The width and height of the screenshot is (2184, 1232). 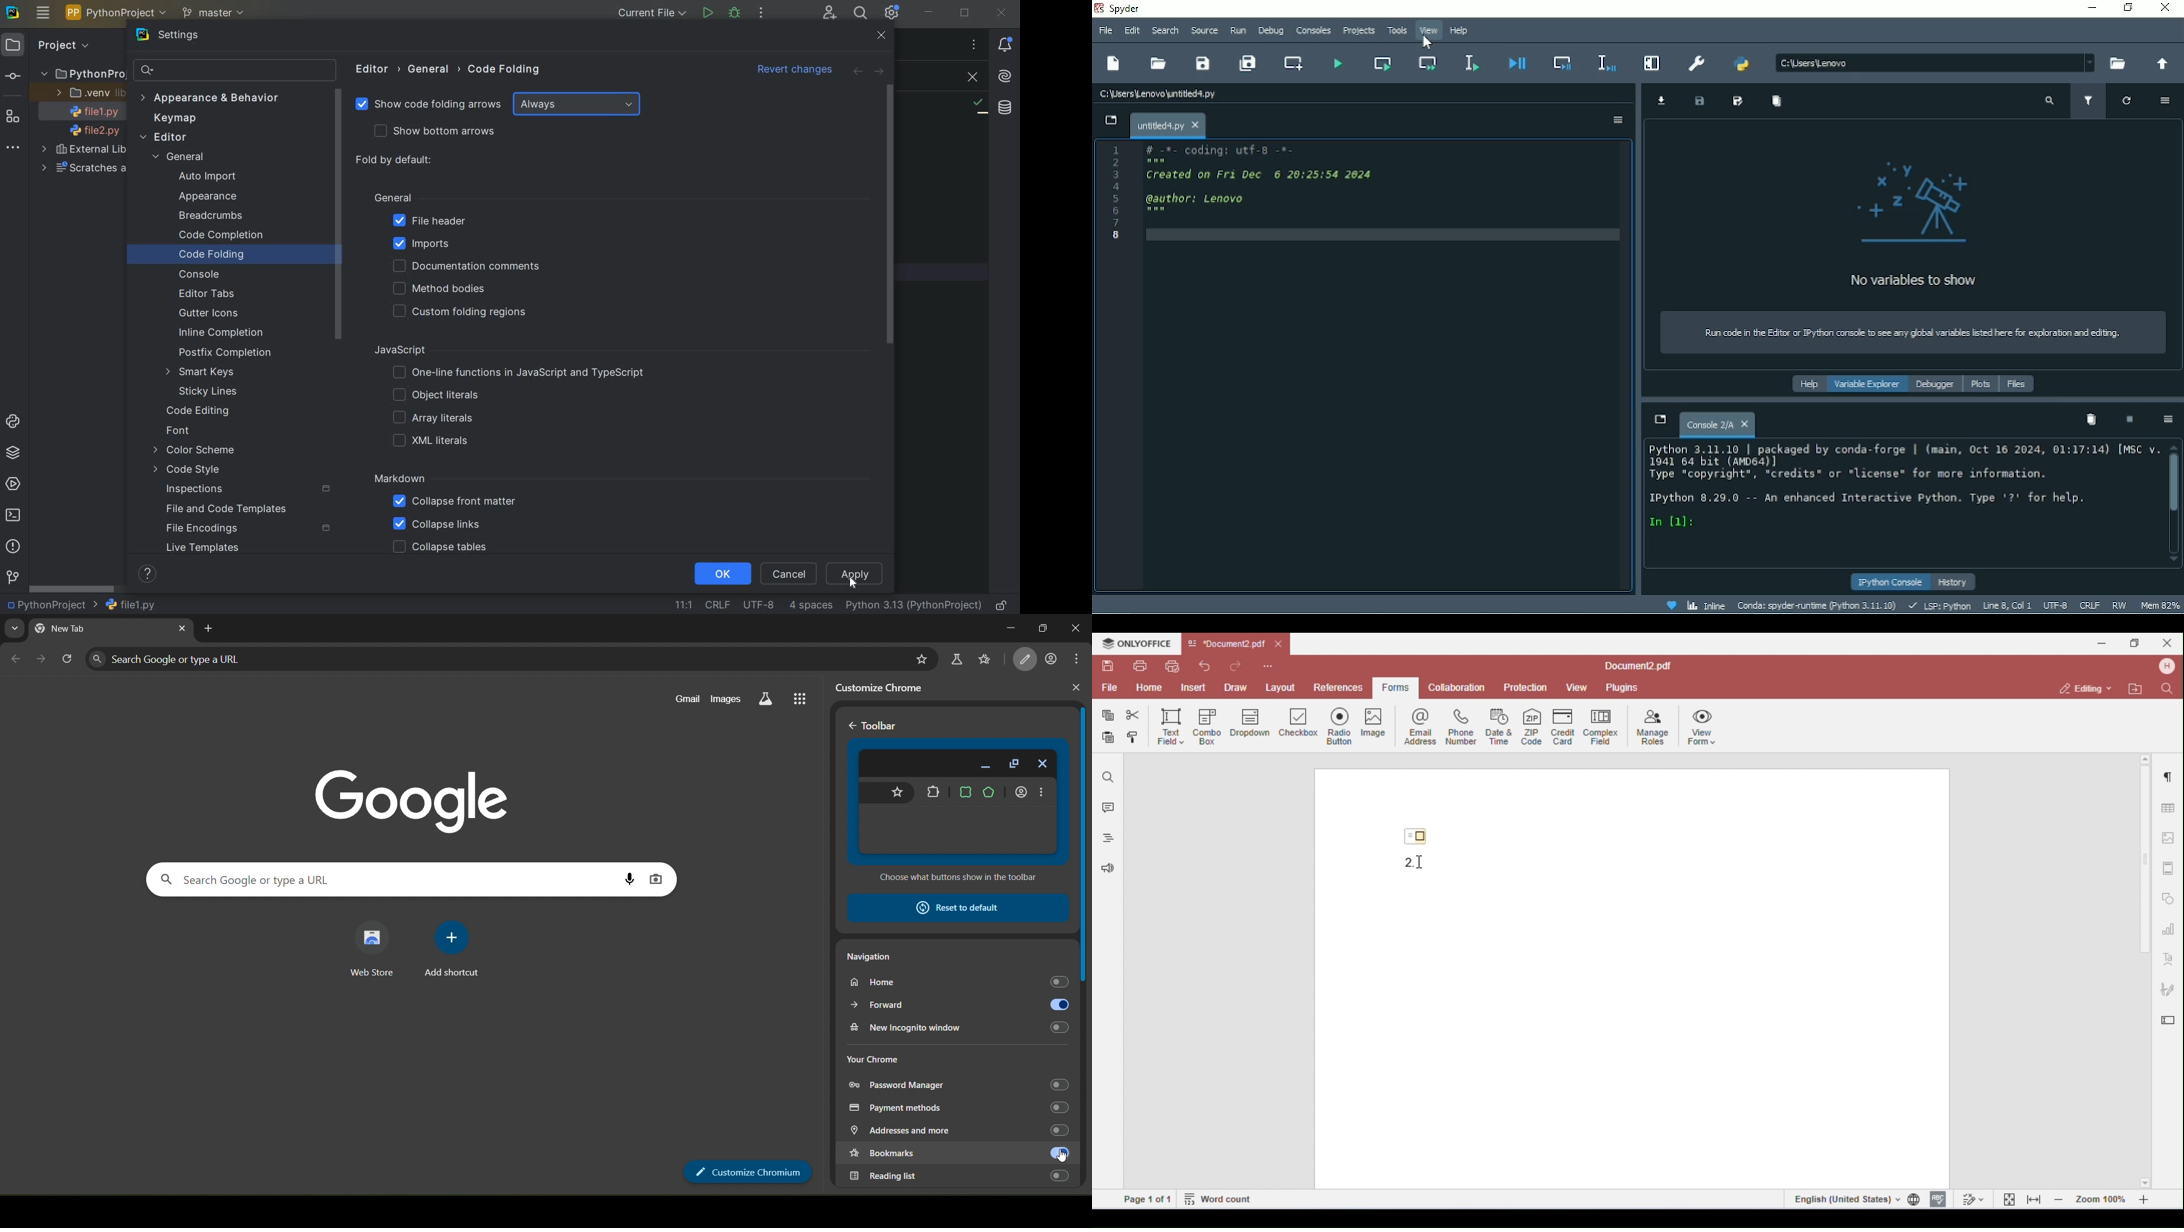 What do you see at coordinates (857, 73) in the screenshot?
I see `BACK` at bounding box center [857, 73].